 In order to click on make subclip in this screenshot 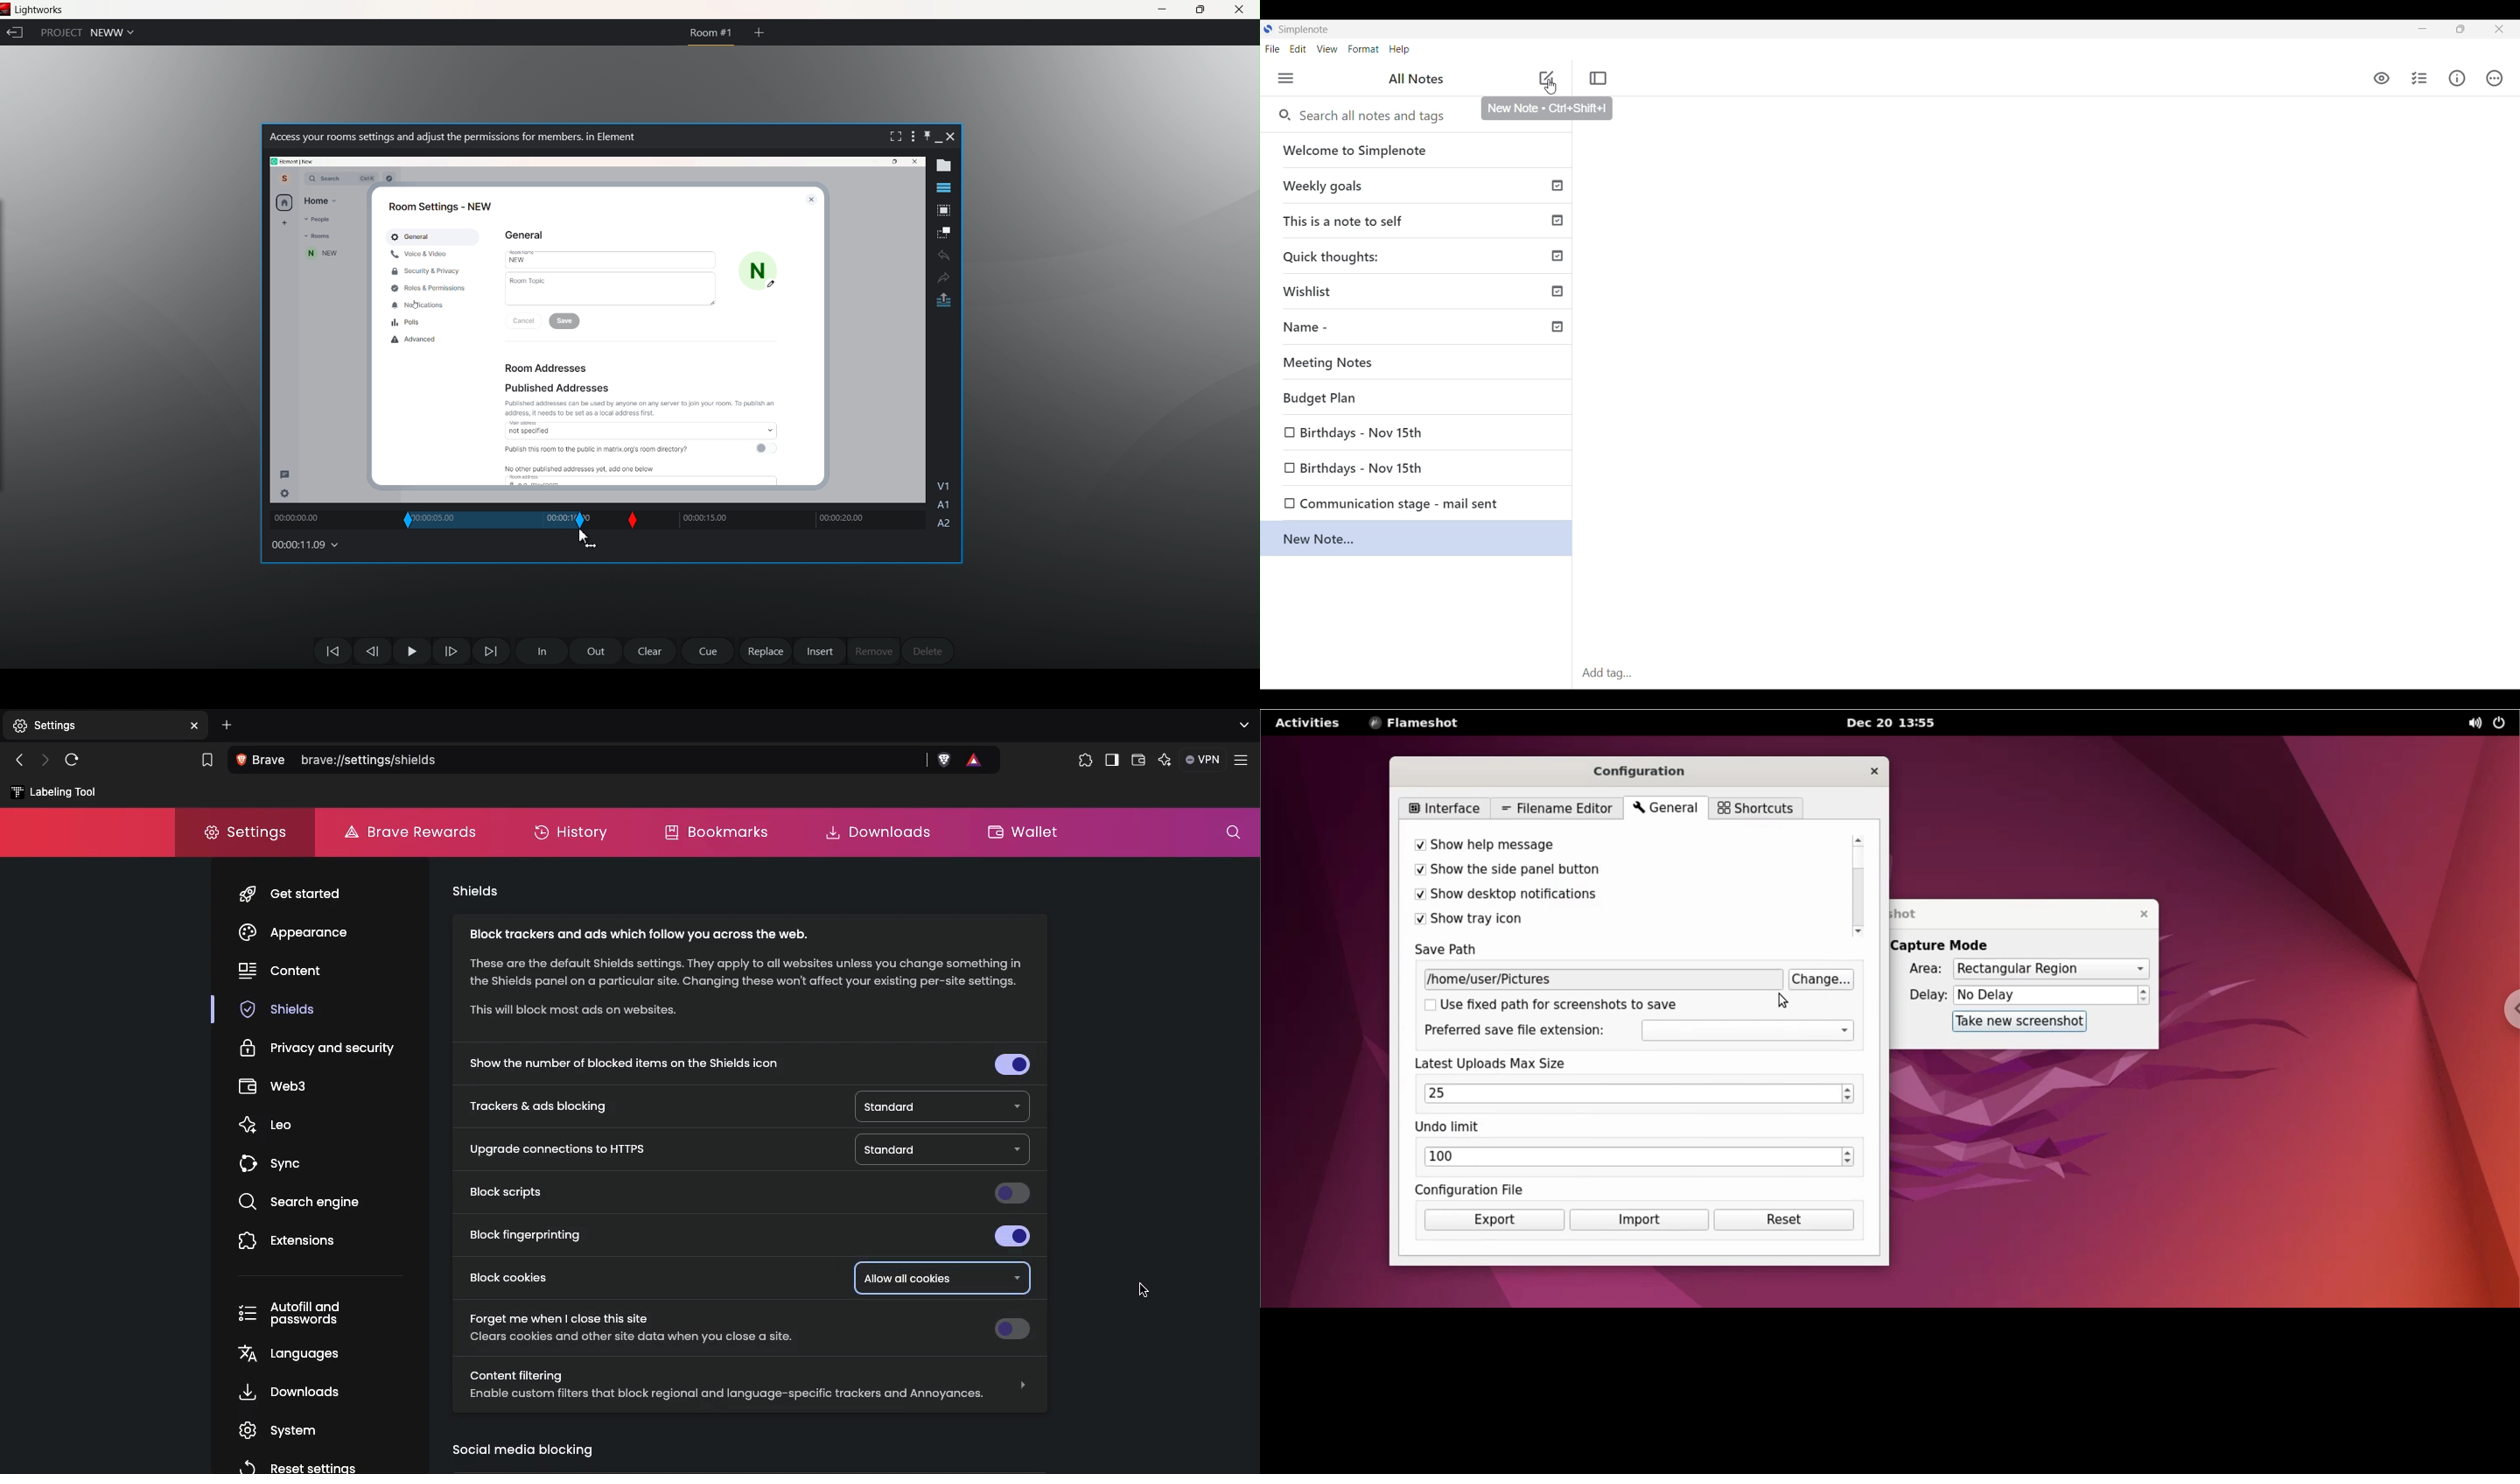, I will do `click(945, 232)`.